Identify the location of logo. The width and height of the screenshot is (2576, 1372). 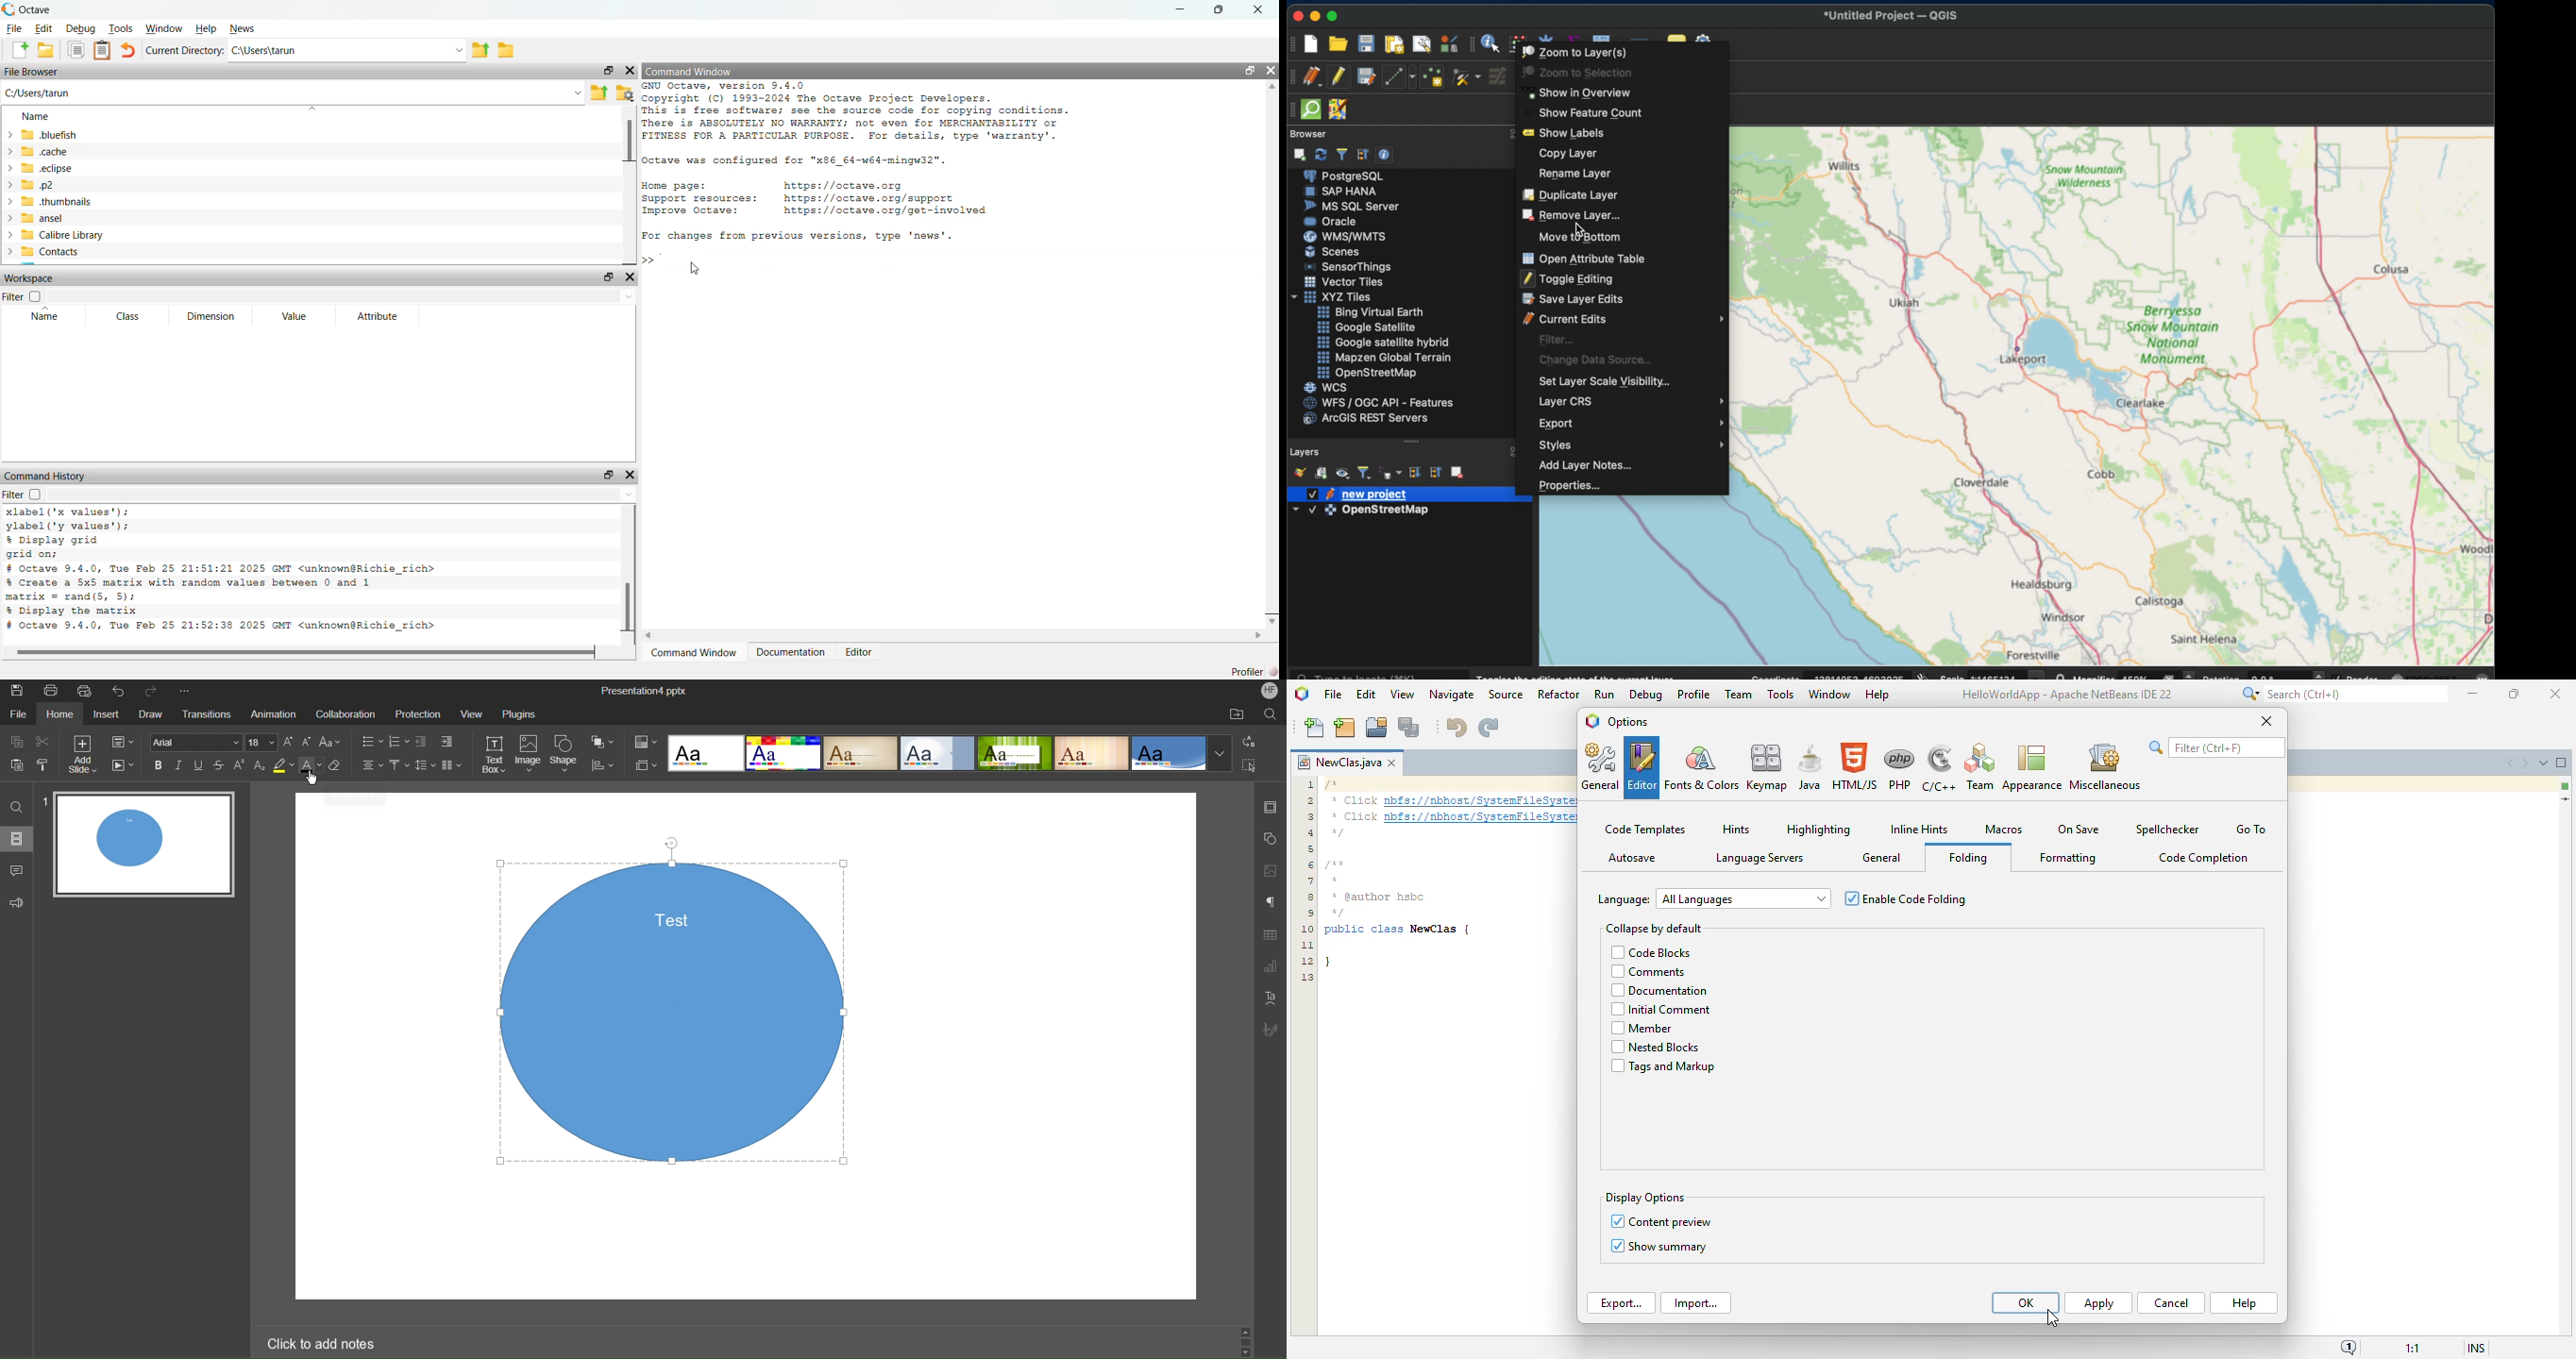
(1591, 721).